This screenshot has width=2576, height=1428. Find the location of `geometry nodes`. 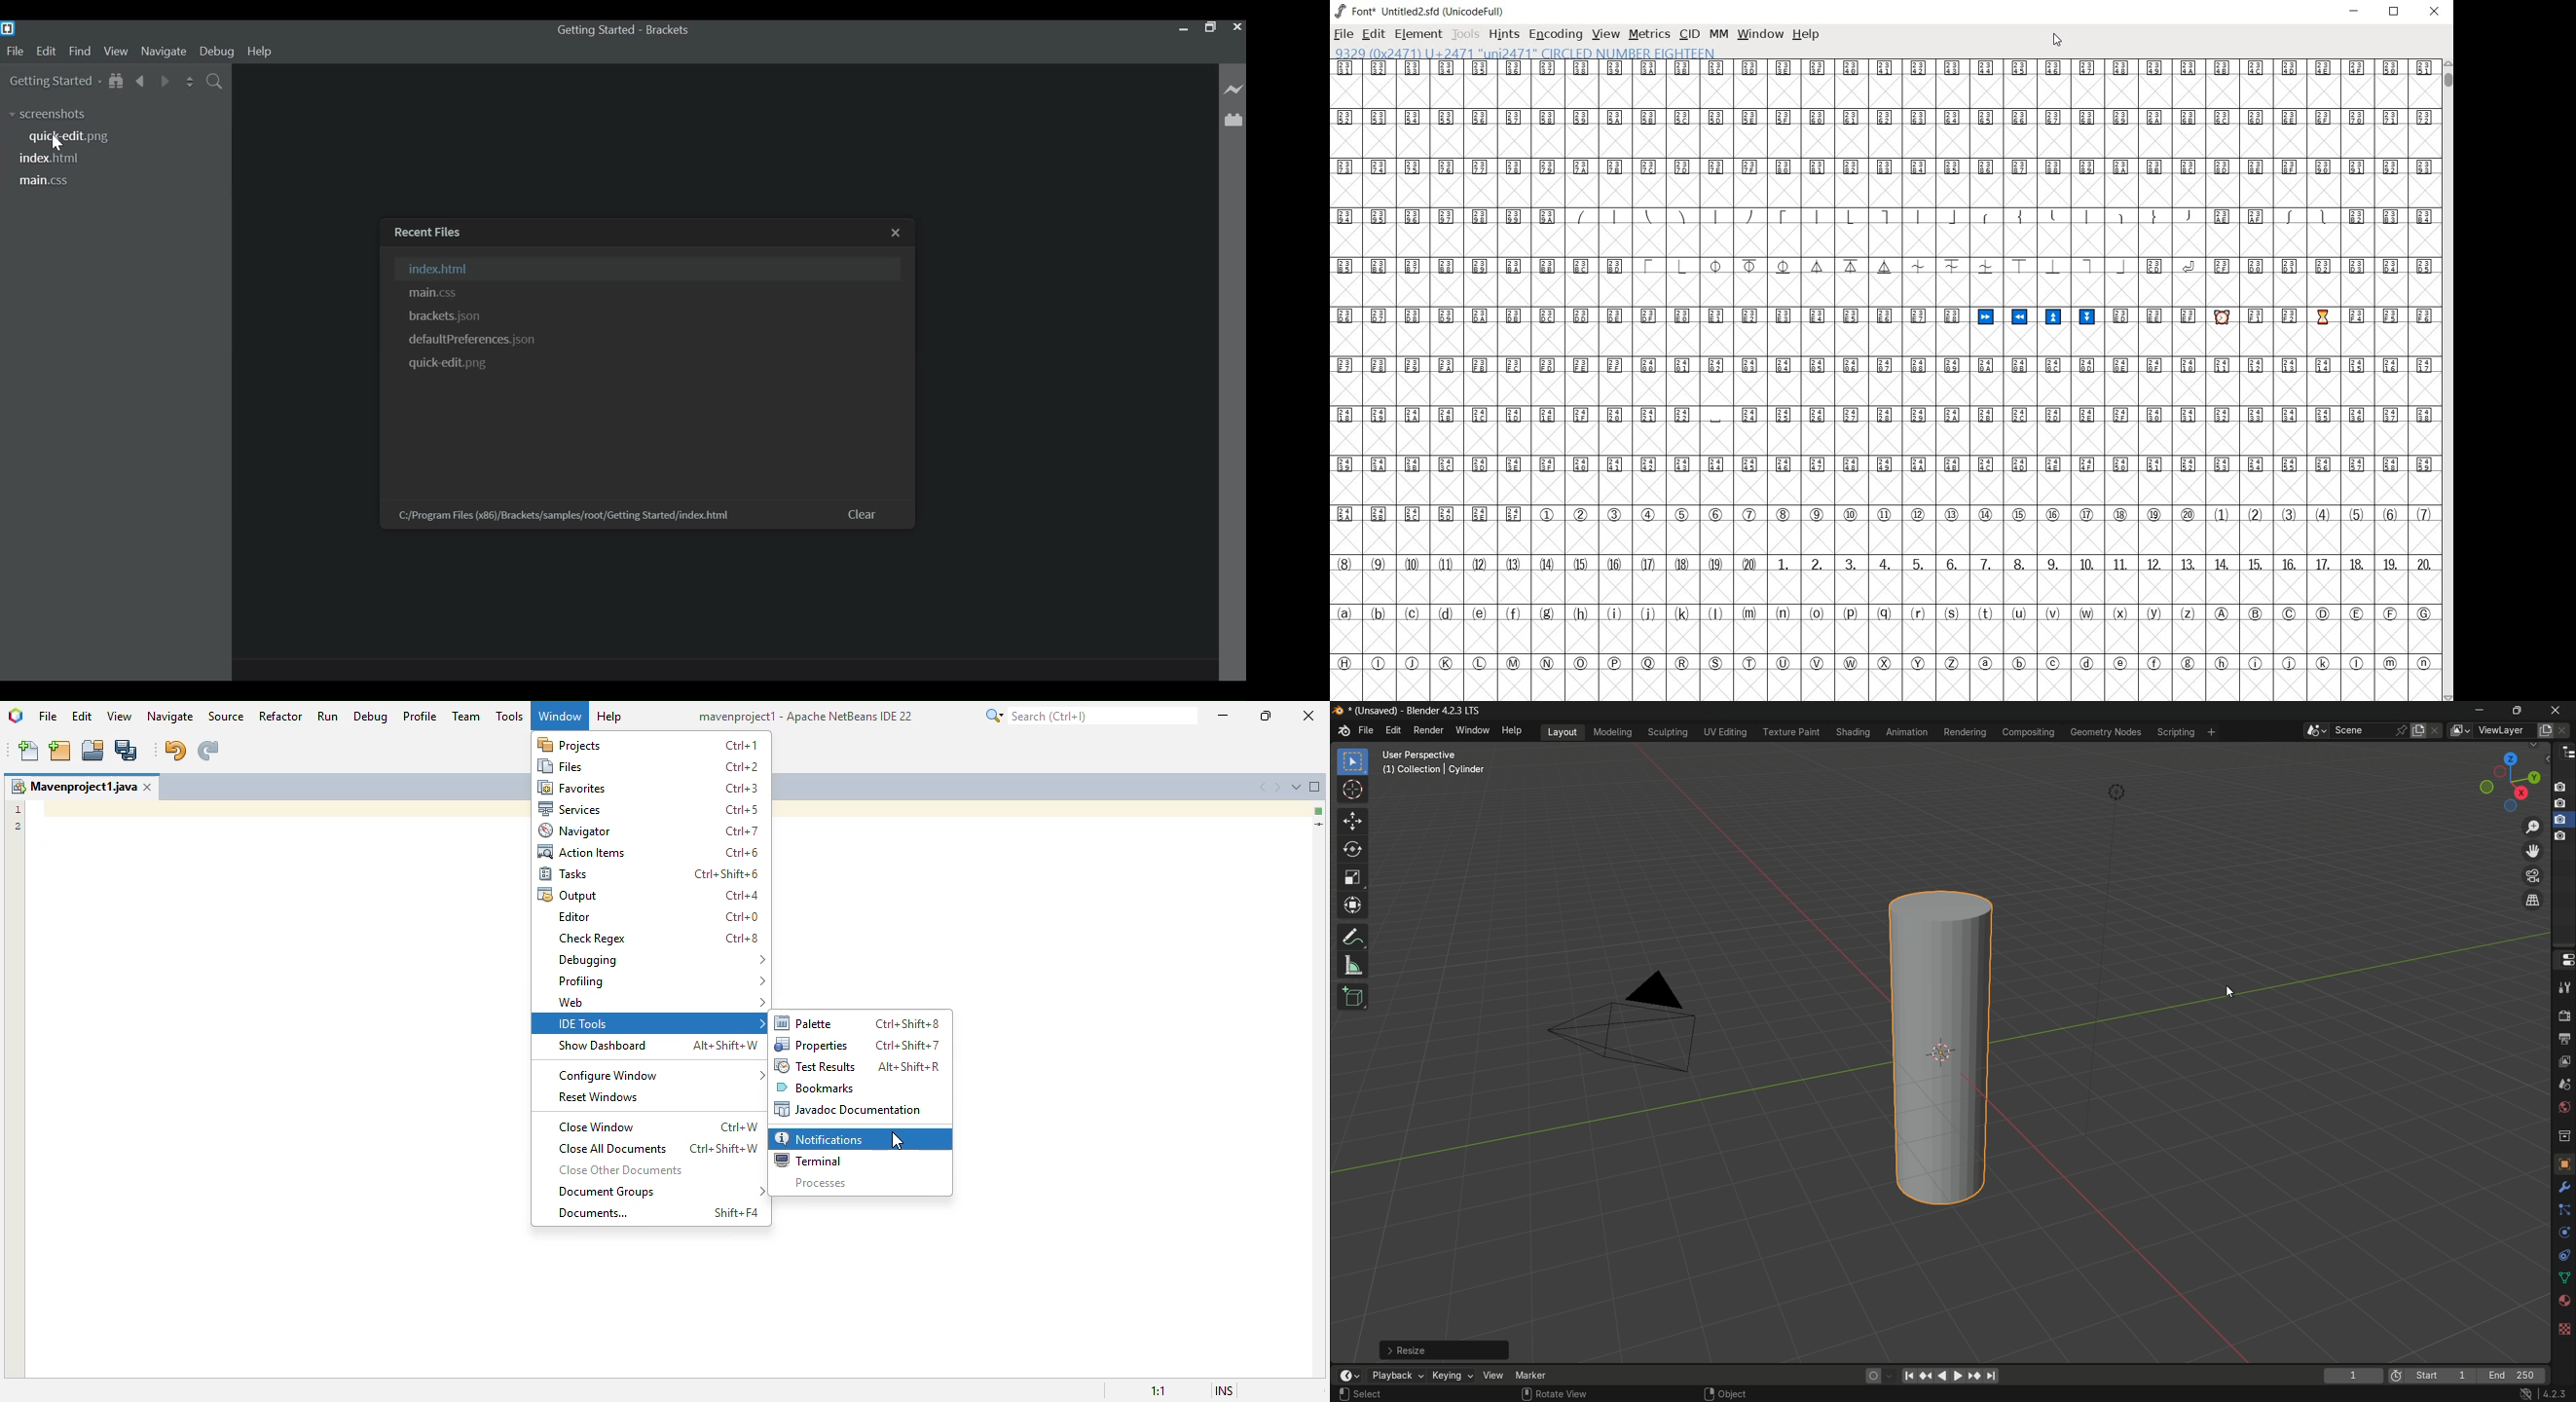

geometry nodes is located at coordinates (2106, 733).